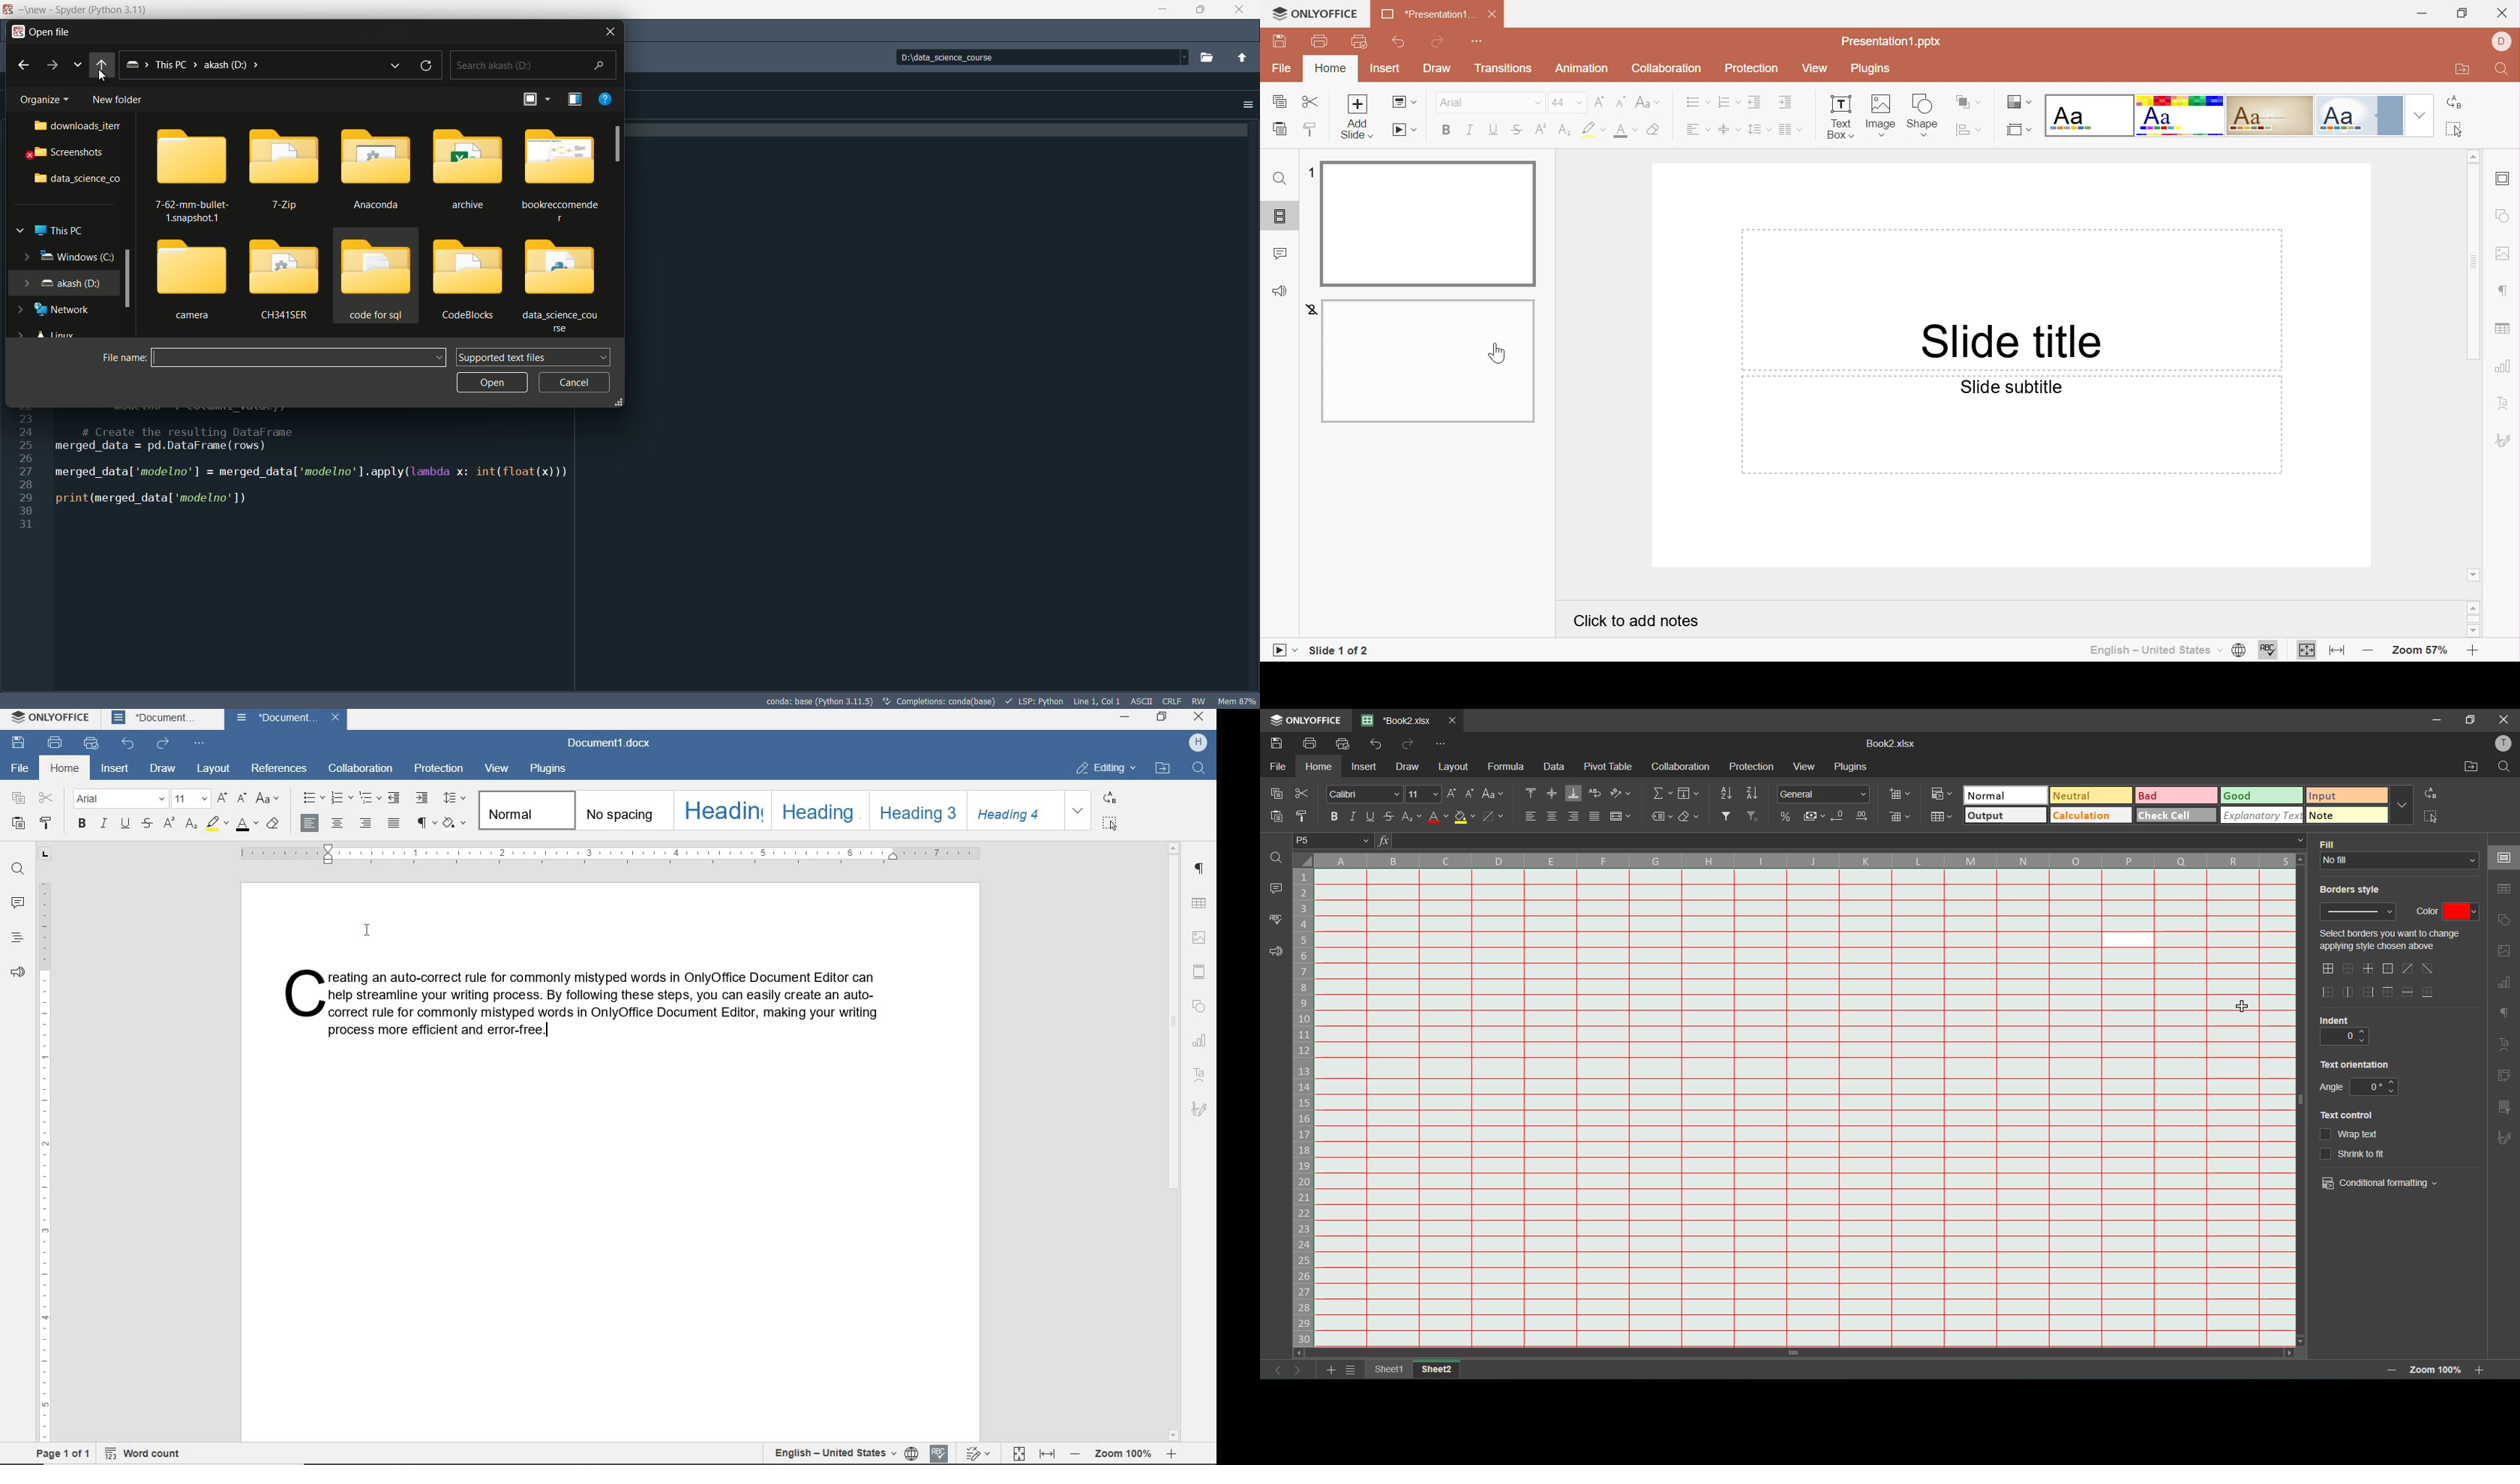 This screenshot has width=2520, height=1484. What do you see at coordinates (2505, 860) in the screenshot?
I see `cell settings` at bounding box center [2505, 860].